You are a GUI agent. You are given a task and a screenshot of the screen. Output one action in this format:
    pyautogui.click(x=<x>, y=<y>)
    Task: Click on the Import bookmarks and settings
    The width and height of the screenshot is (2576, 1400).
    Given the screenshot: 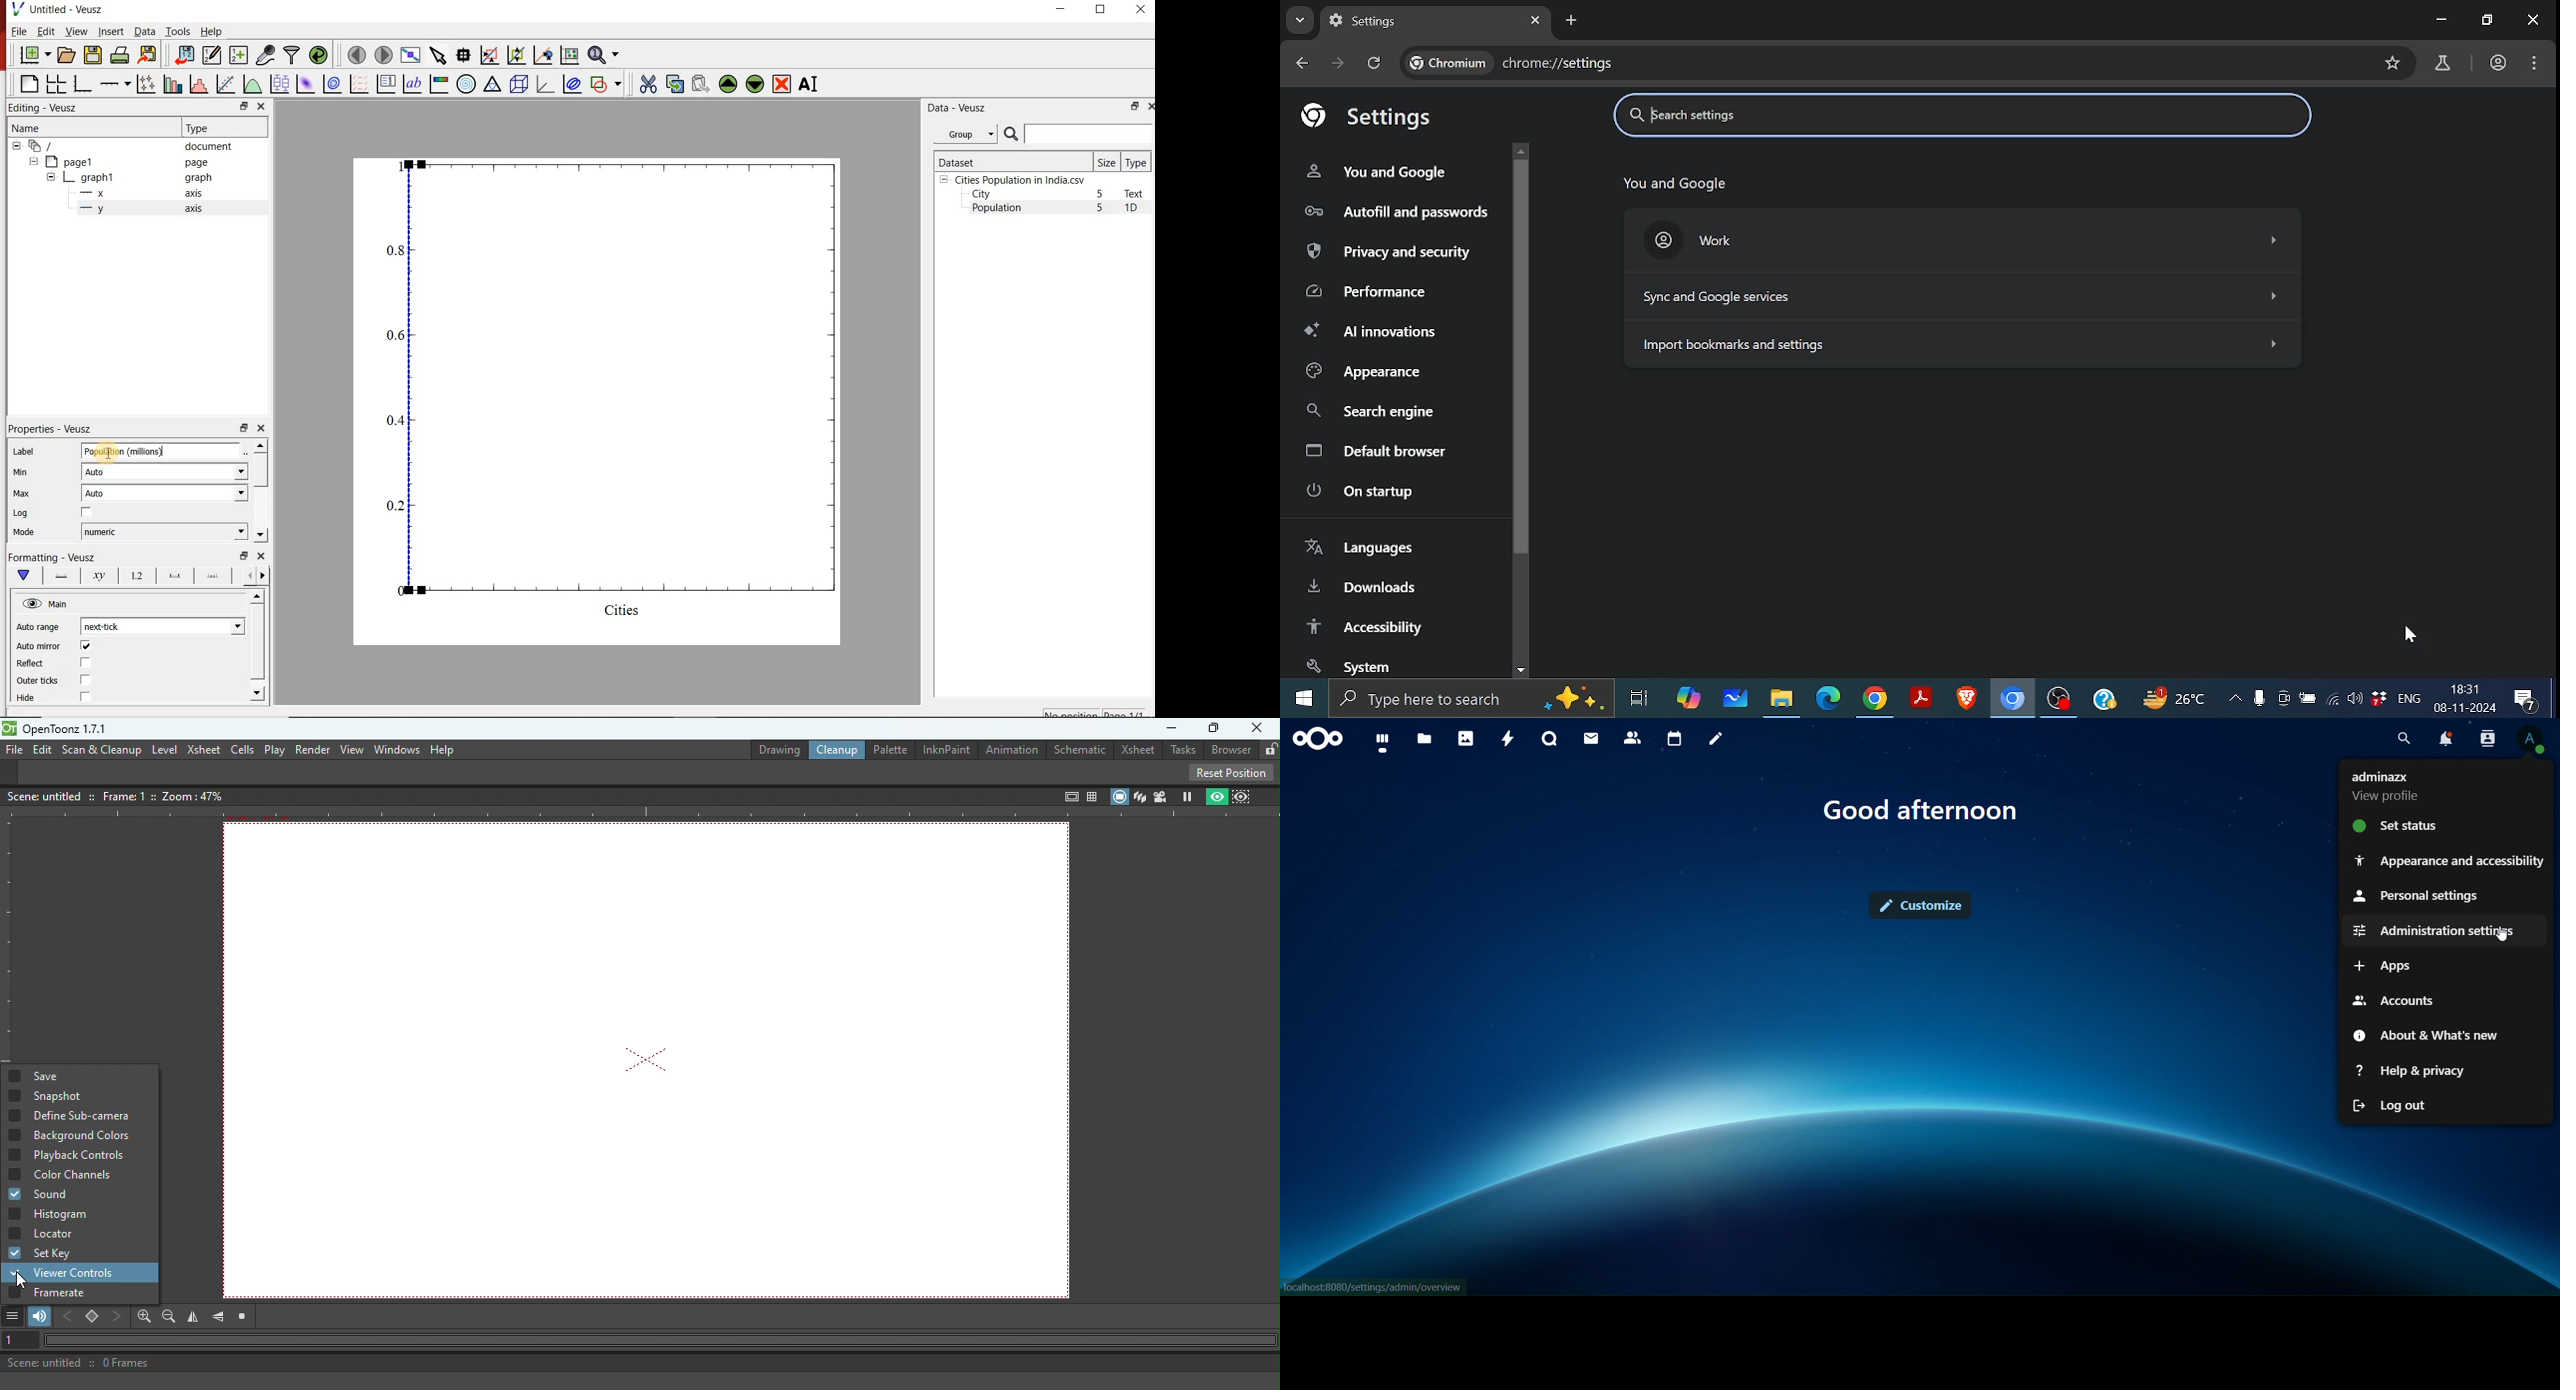 What is the action you would take?
    pyautogui.click(x=1960, y=345)
    